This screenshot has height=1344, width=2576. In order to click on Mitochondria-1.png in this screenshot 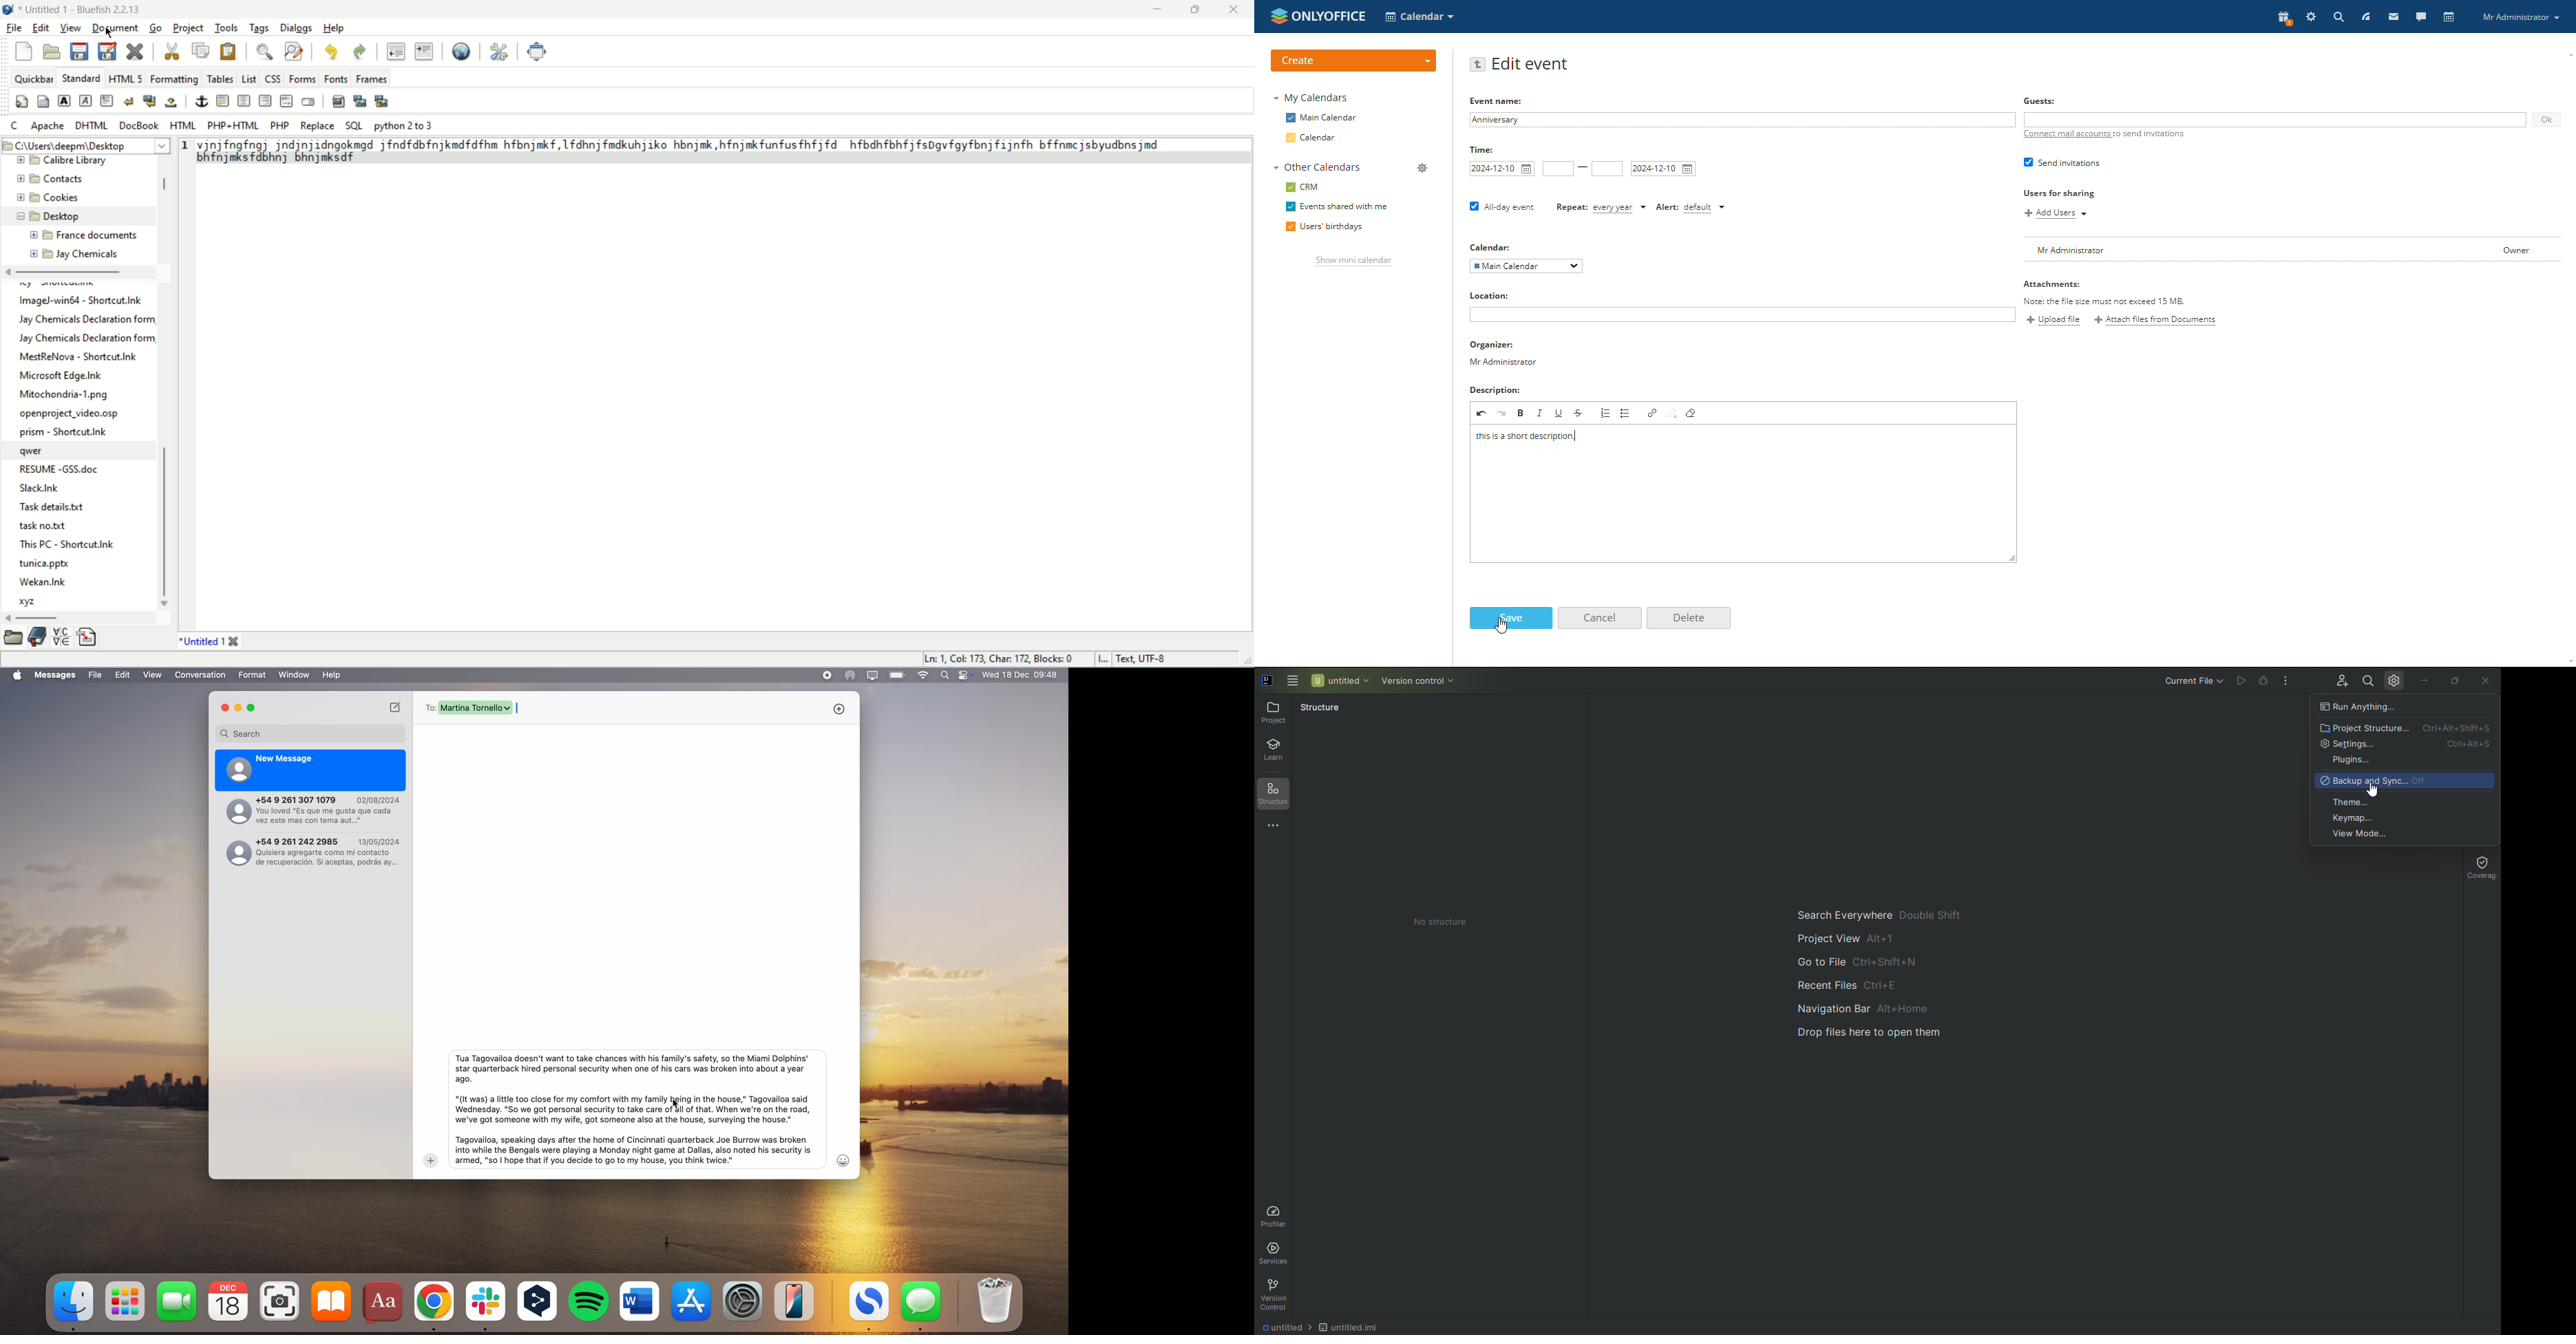, I will do `click(67, 395)`.